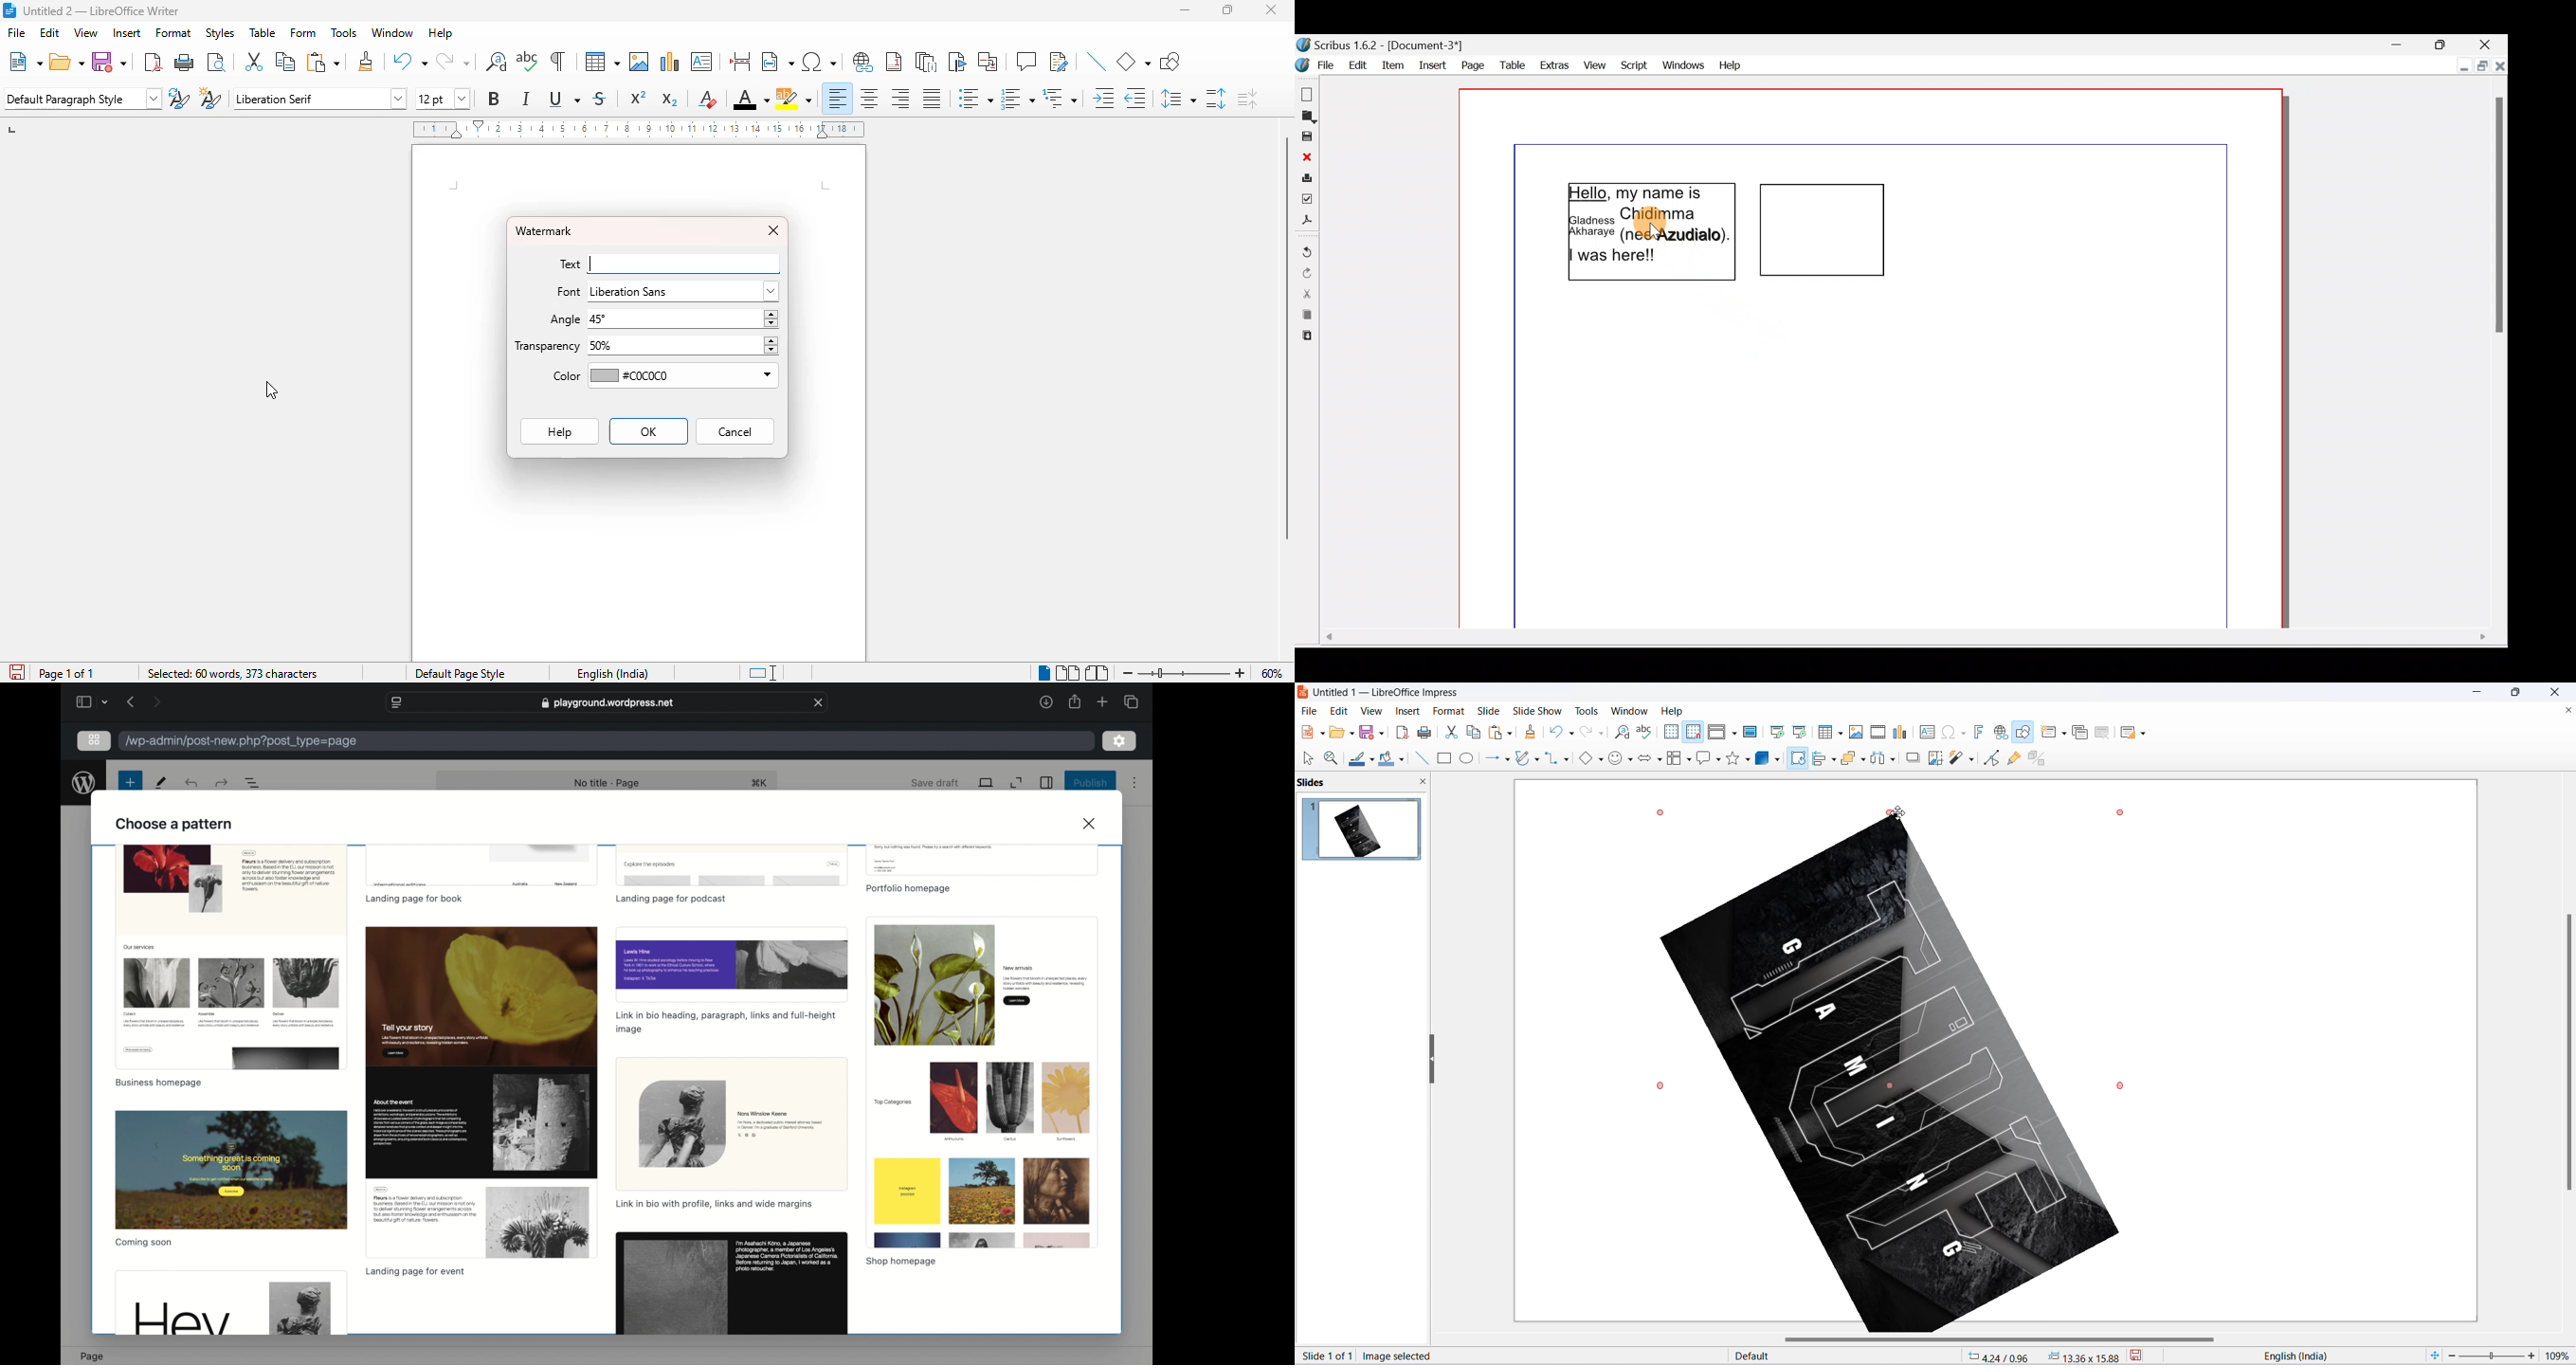 The image size is (2576, 1372). I want to click on template name, so click(158, 1083).